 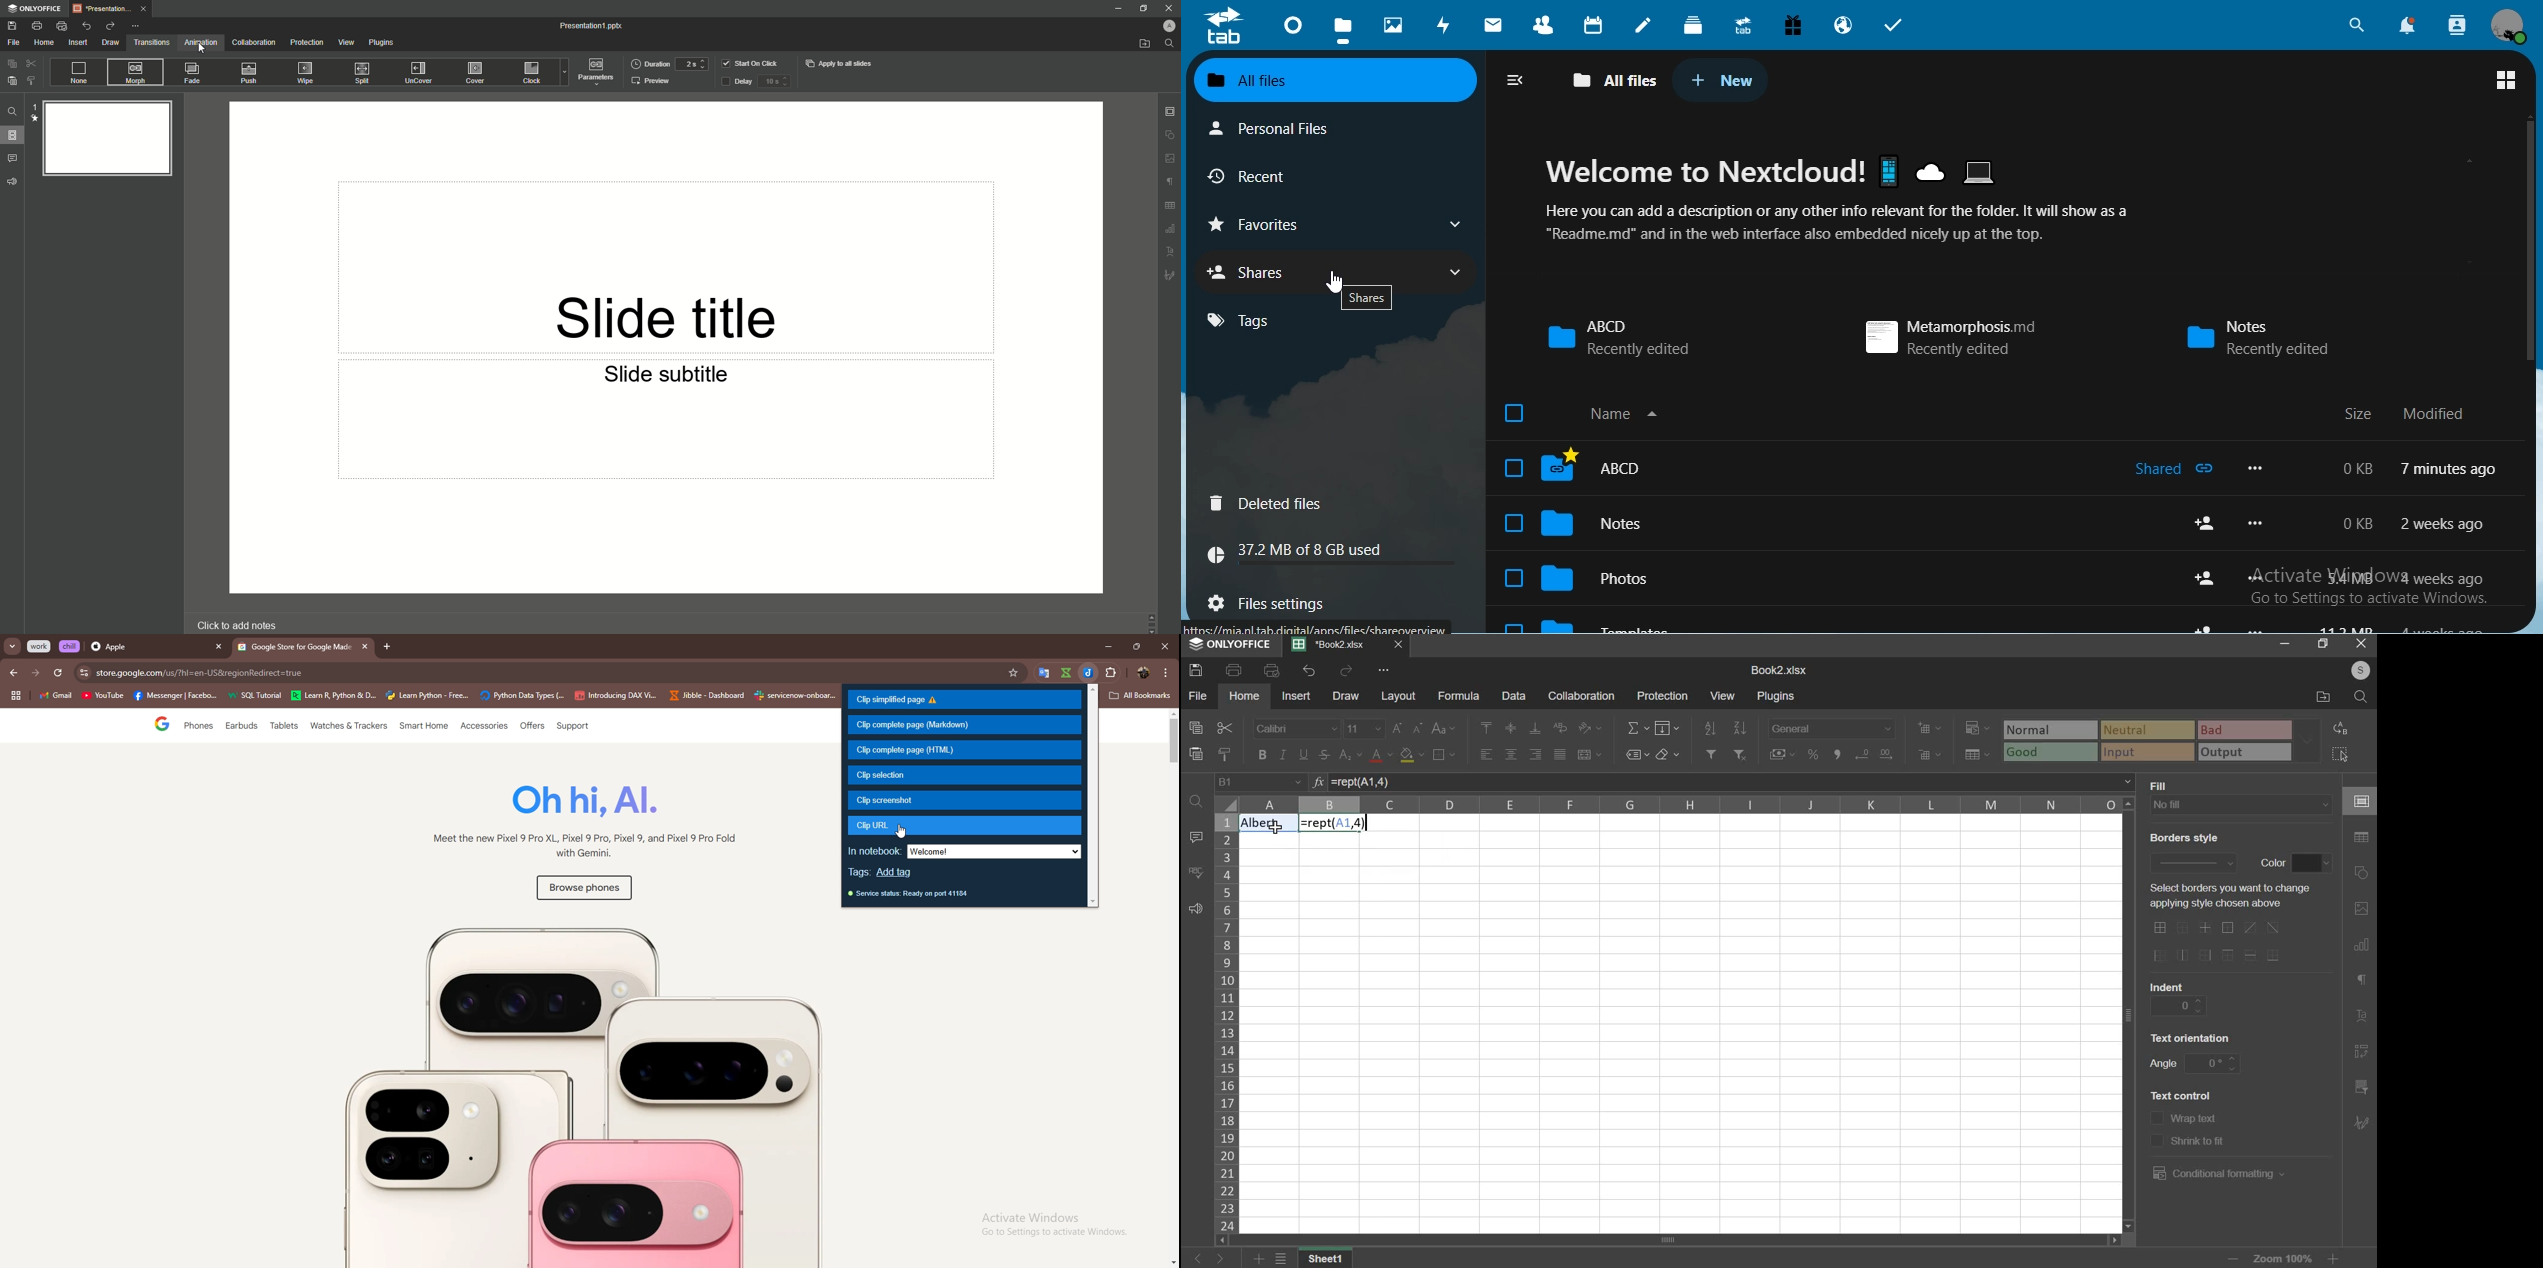 What do you see at coordinates (2365, 982) in the screenshot?
I see `paragraph settings` at bounding box center [2365, 982].